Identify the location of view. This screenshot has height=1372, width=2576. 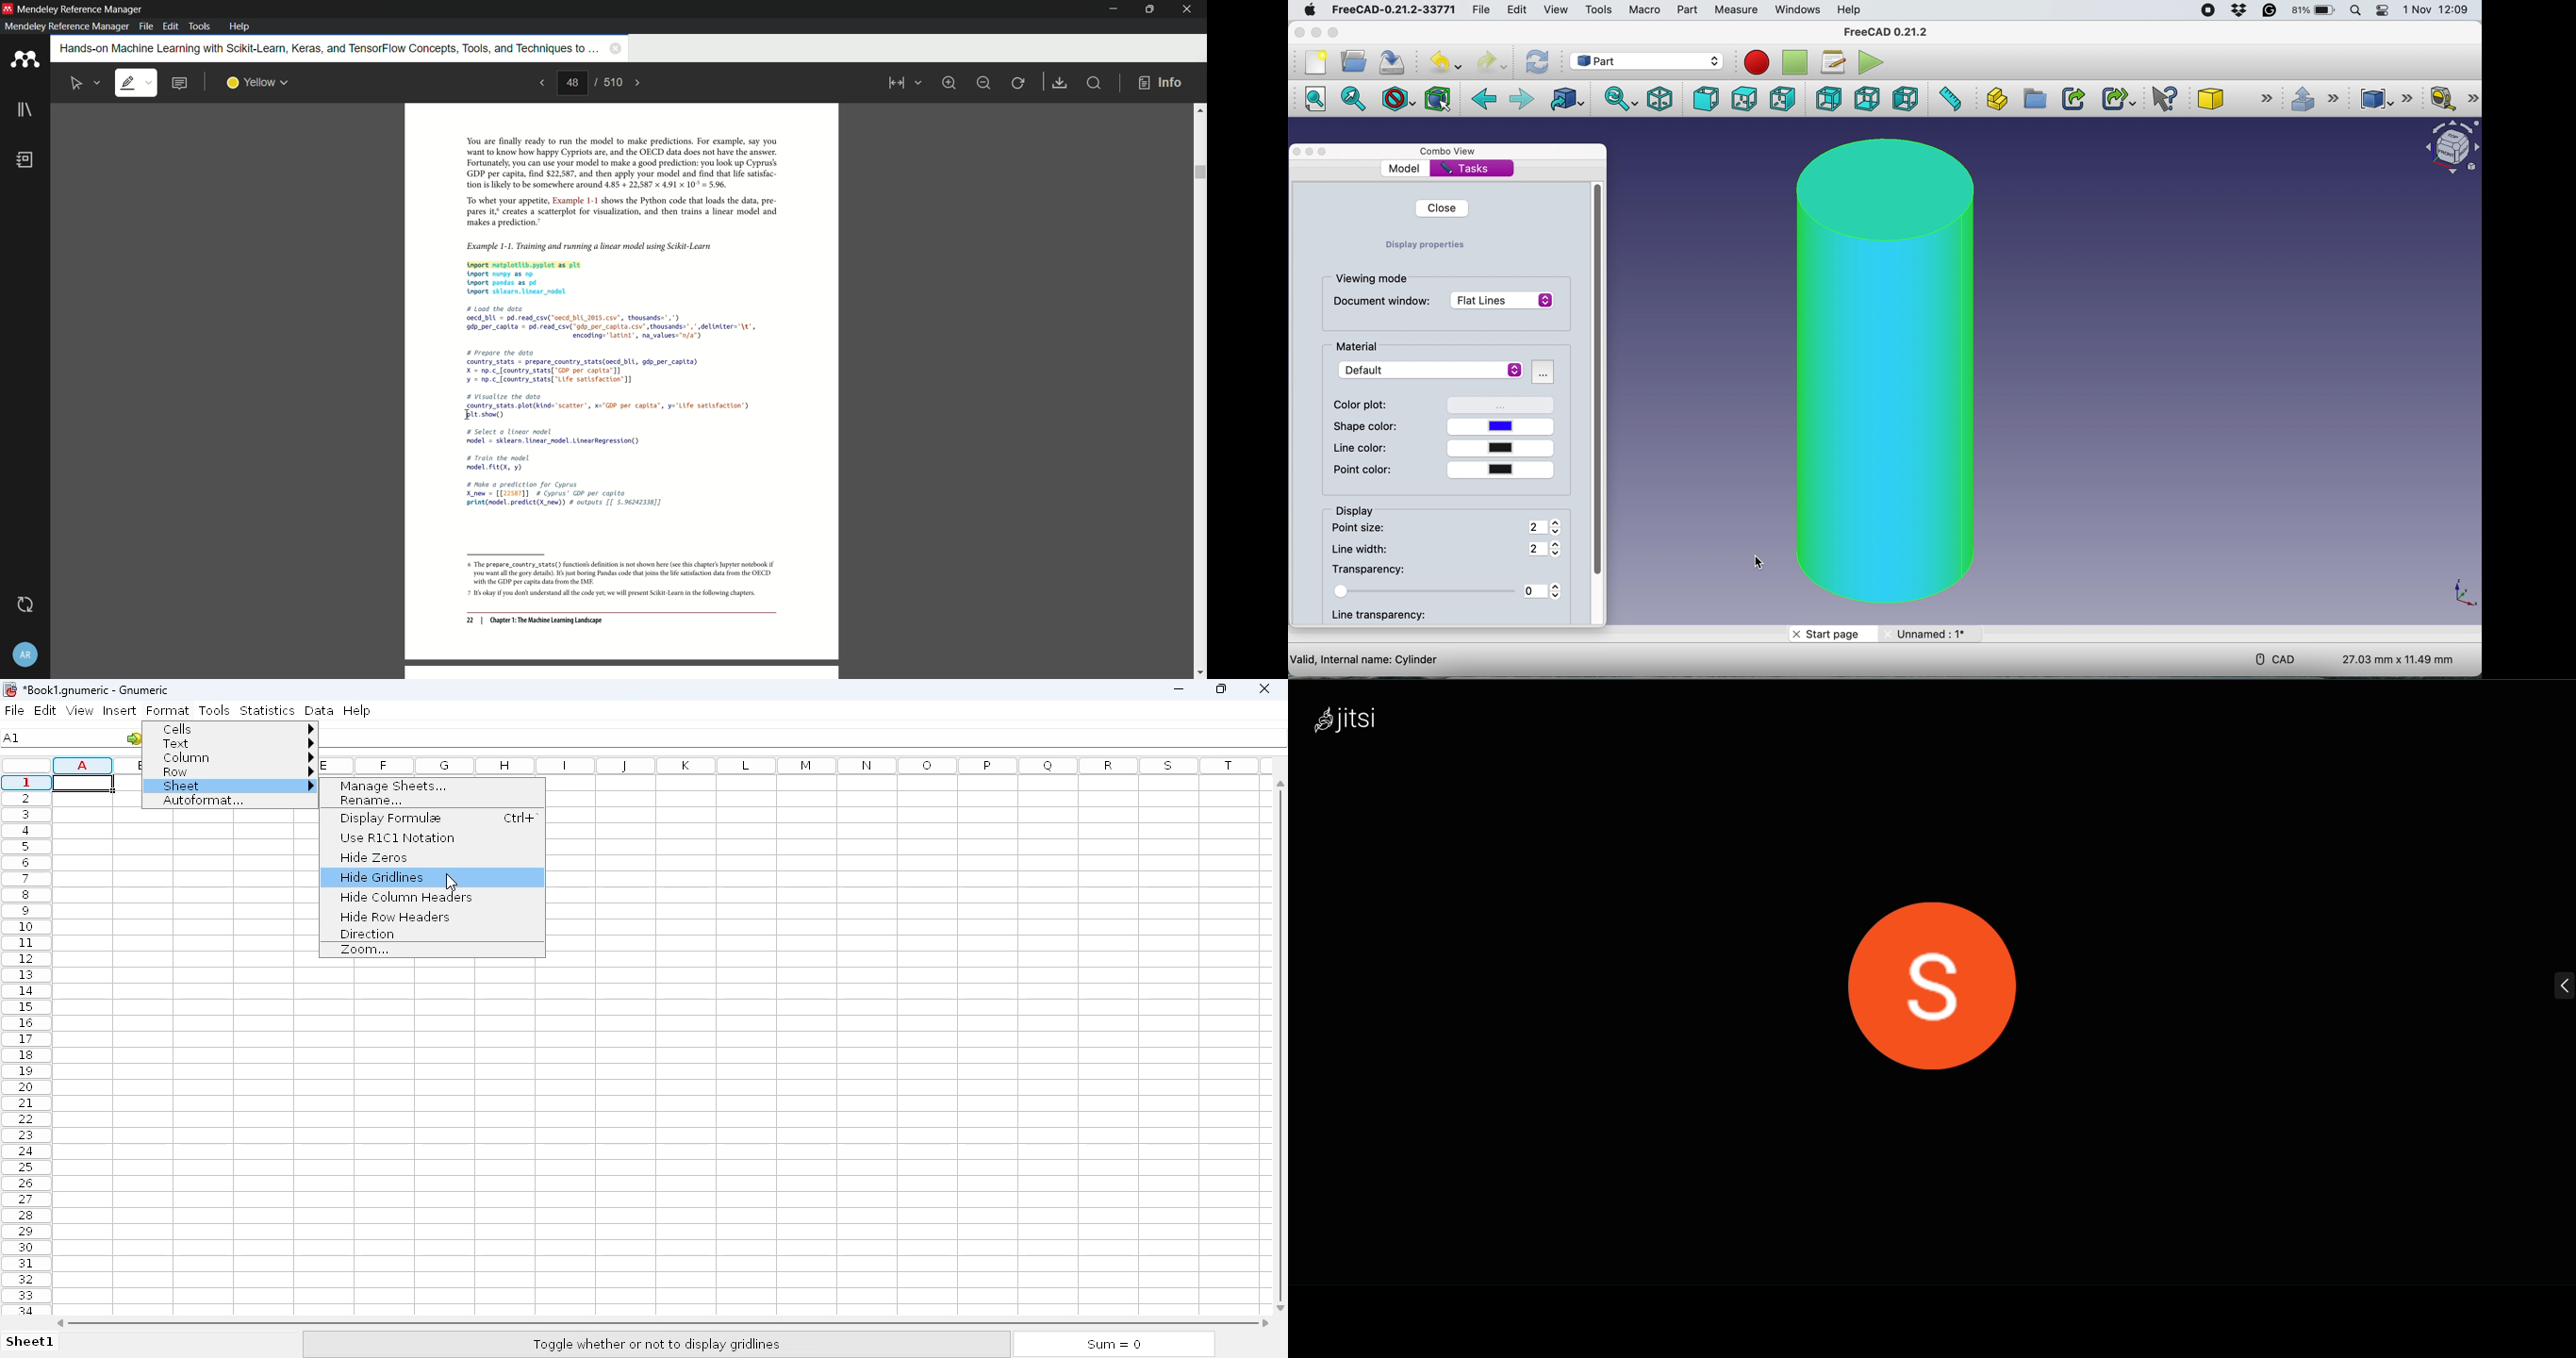
(1554, 10).